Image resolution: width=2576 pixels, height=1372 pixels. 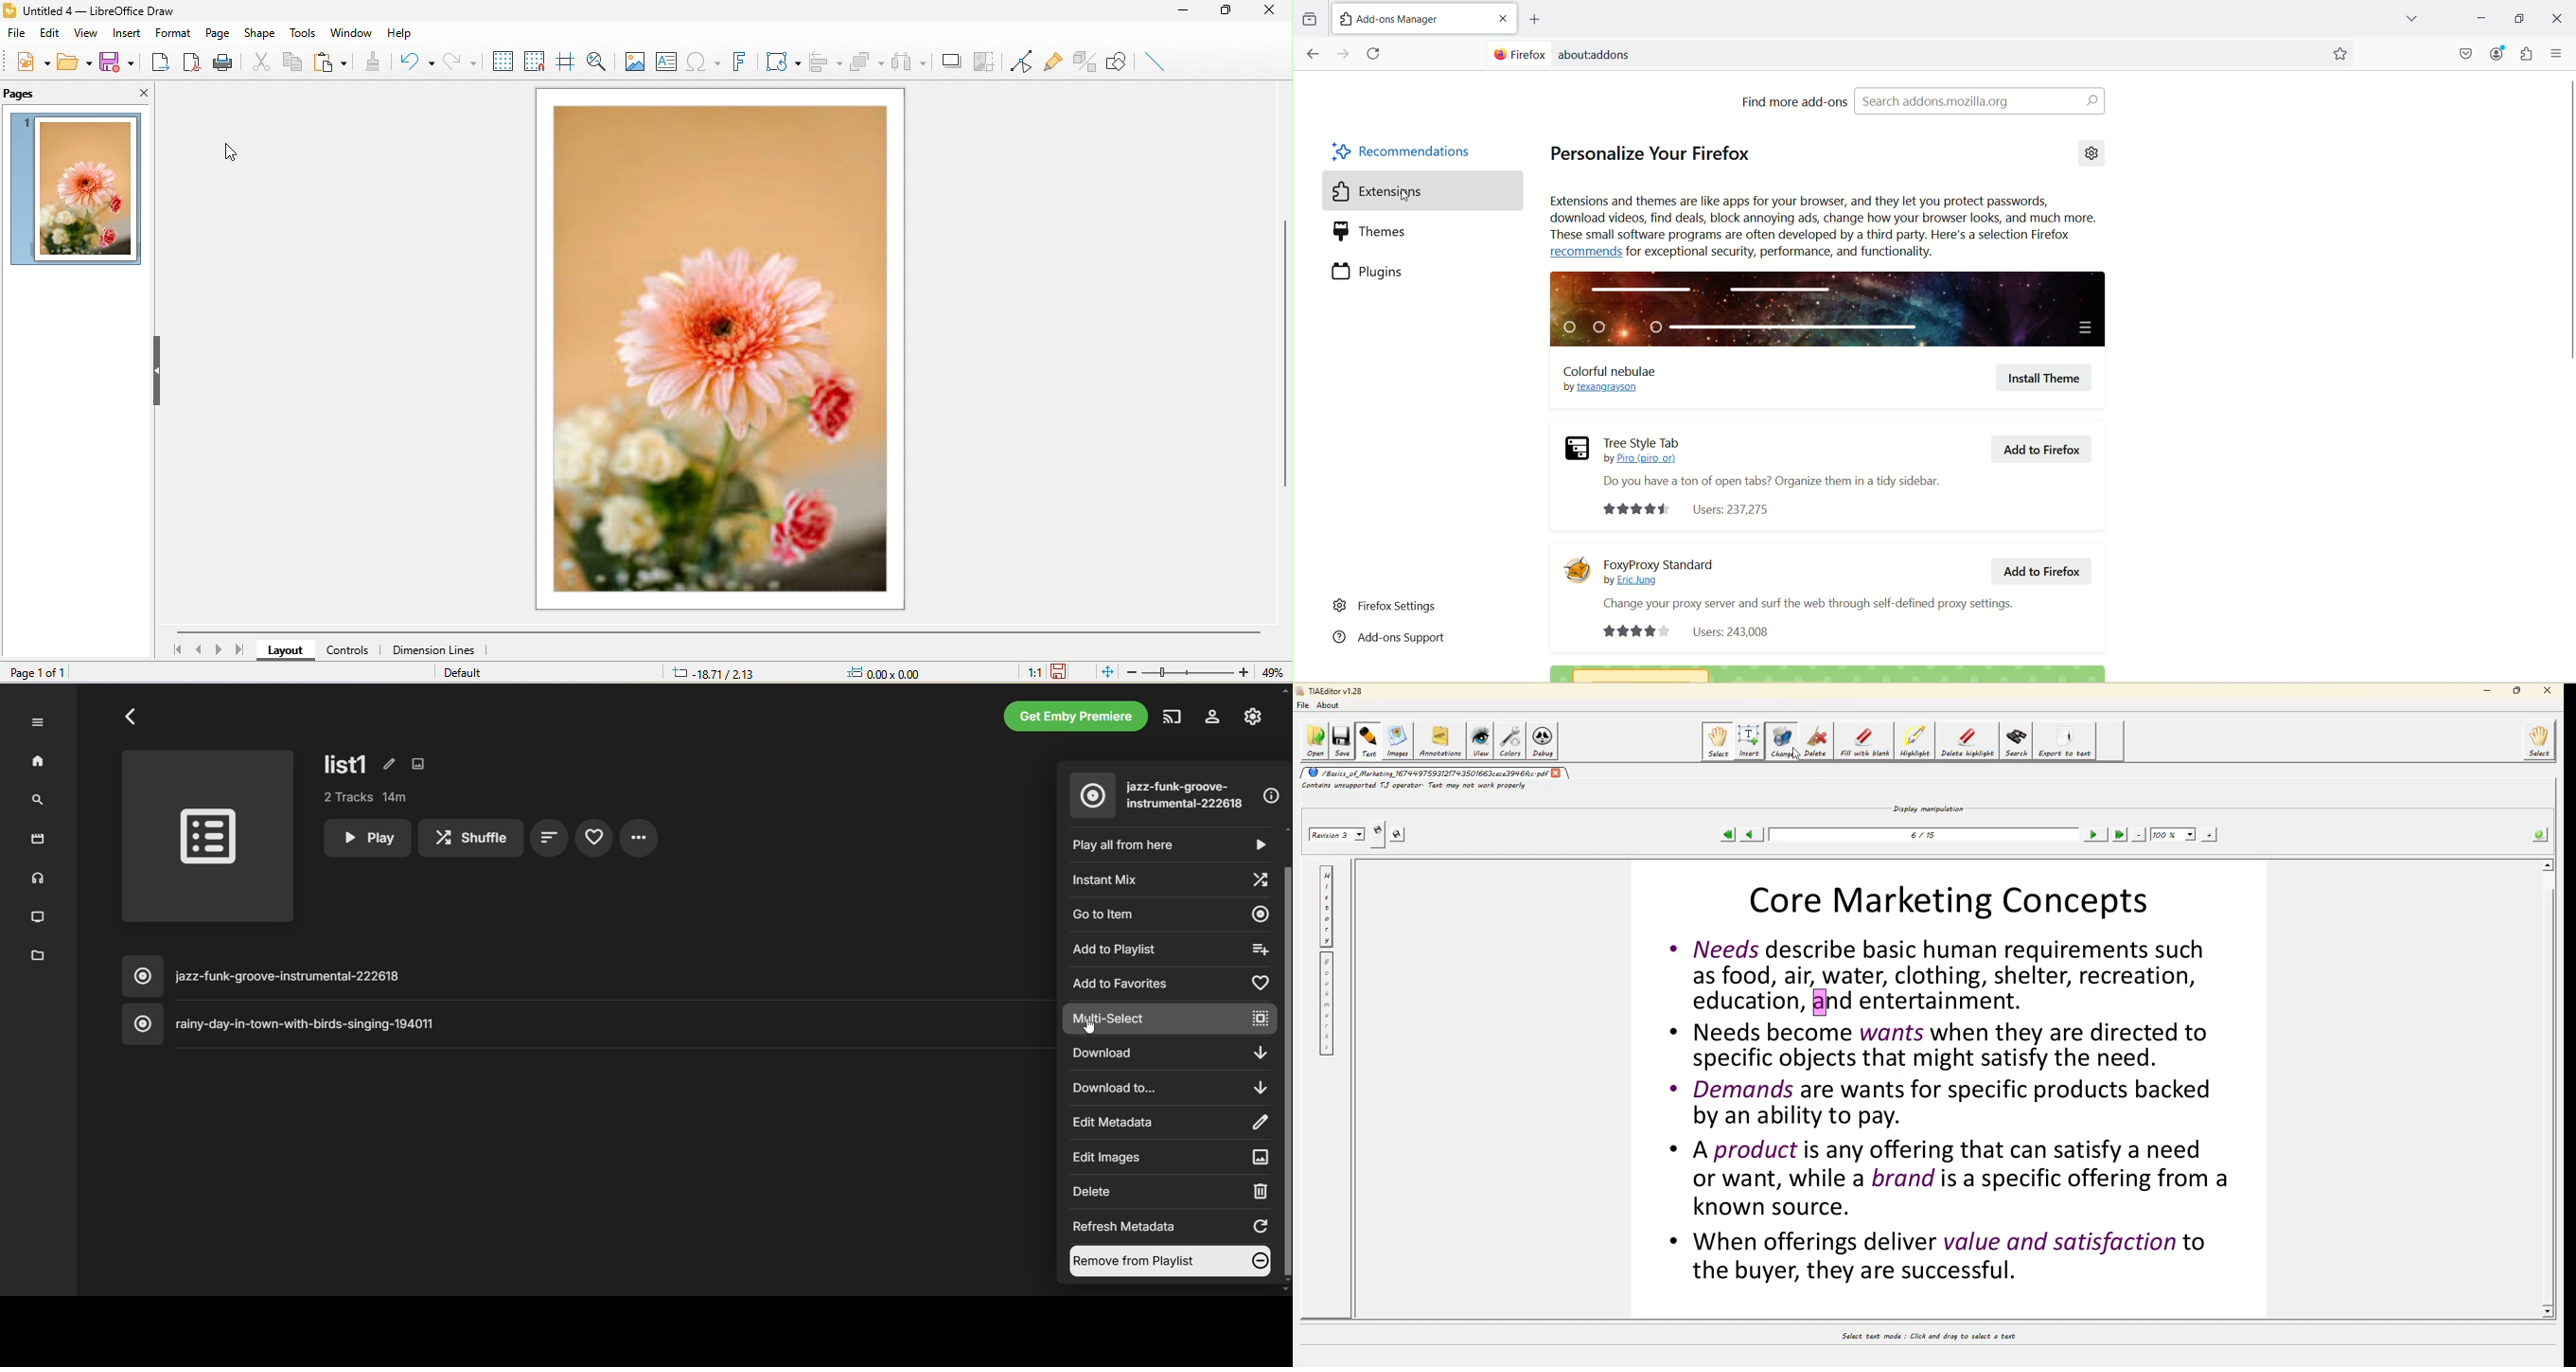 I want to click on first page, so click(x=1728, y=835).